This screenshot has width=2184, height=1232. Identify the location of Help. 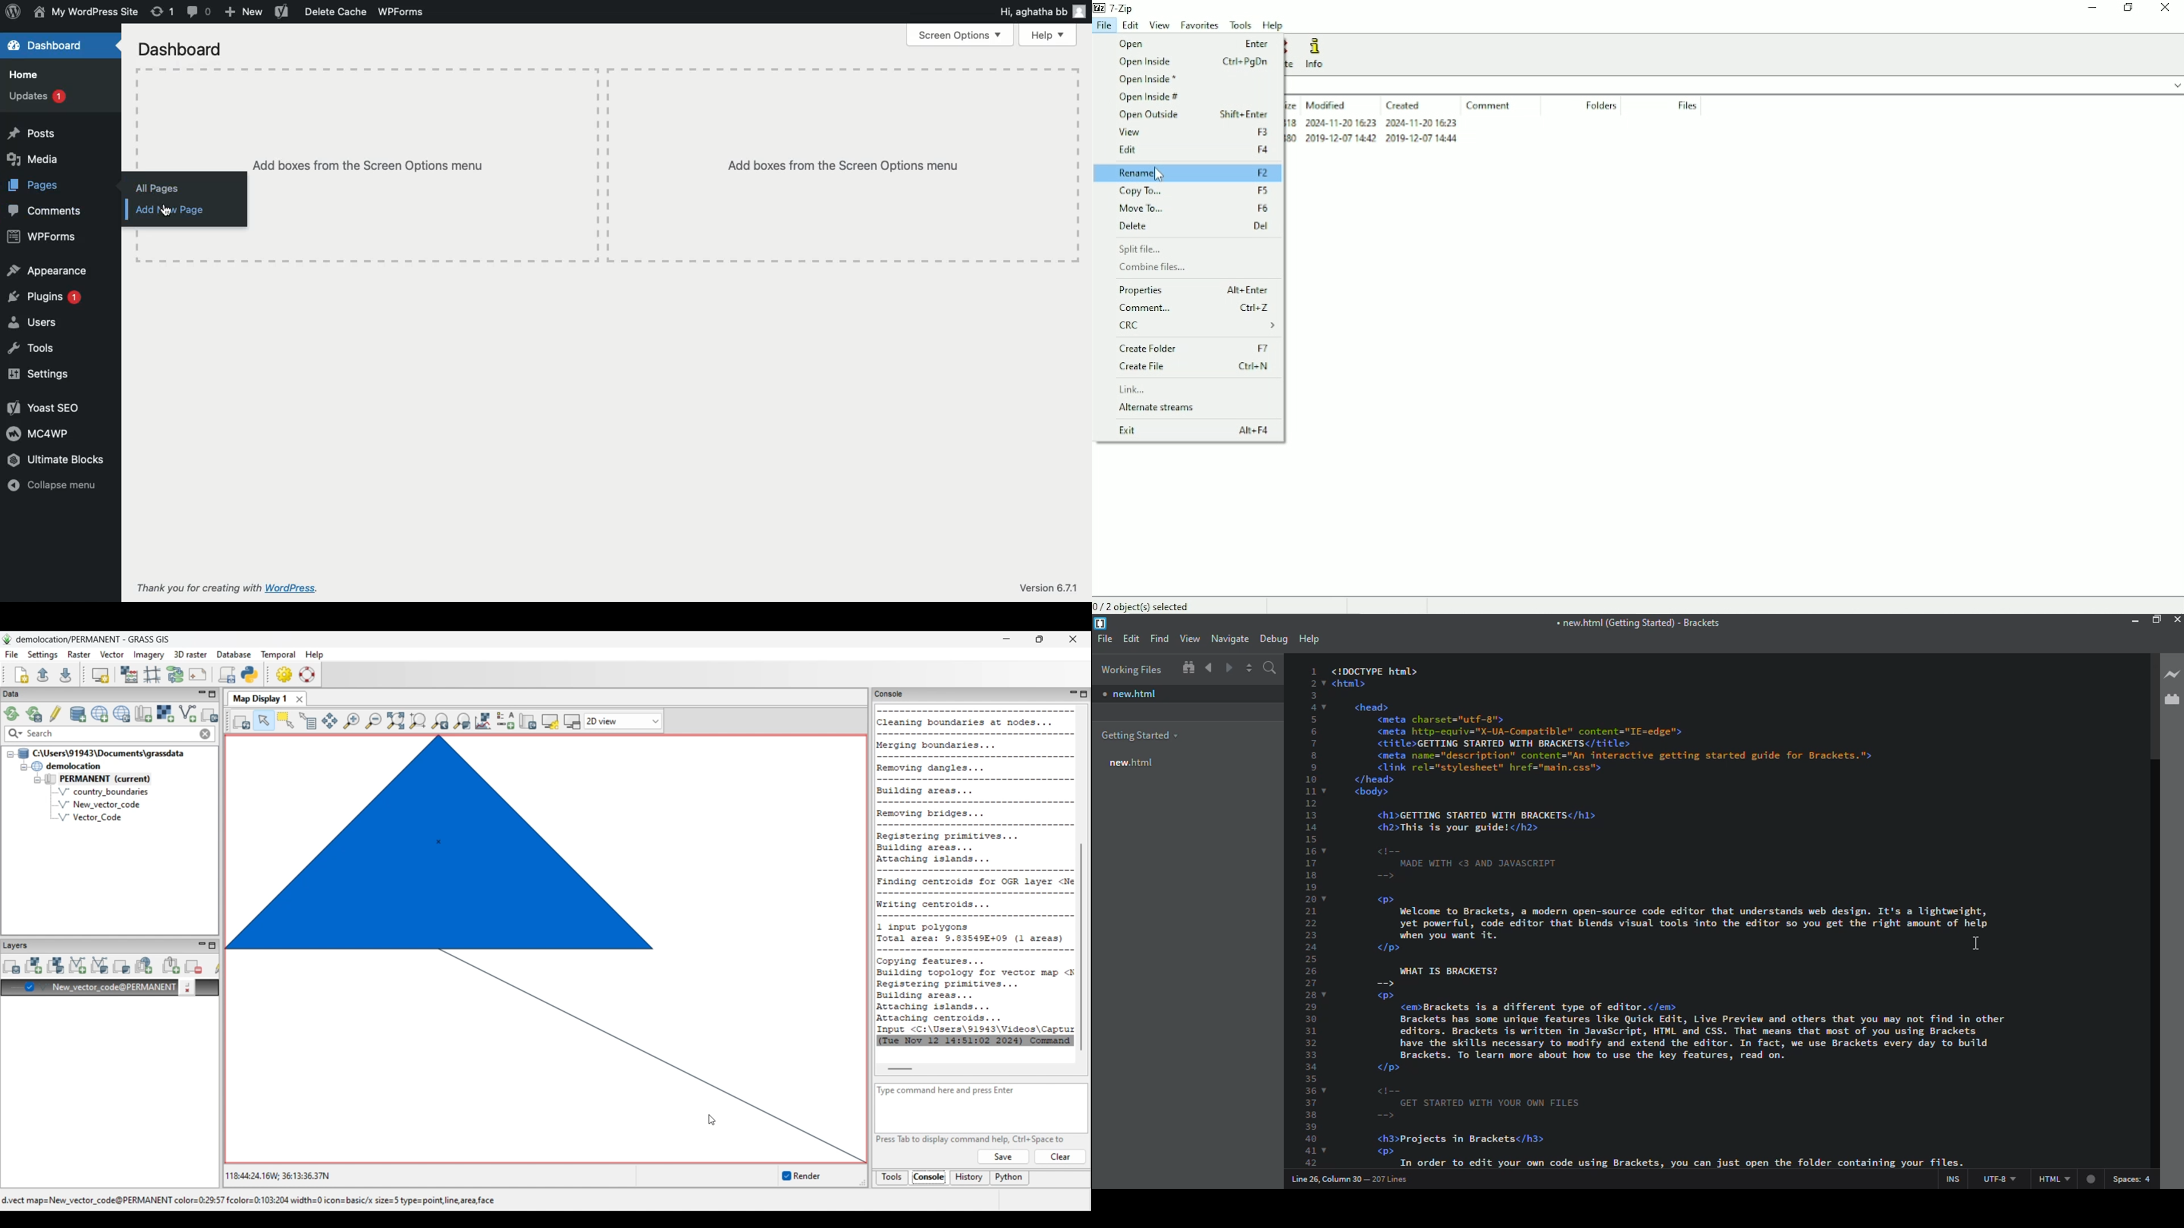
(1274, 26).